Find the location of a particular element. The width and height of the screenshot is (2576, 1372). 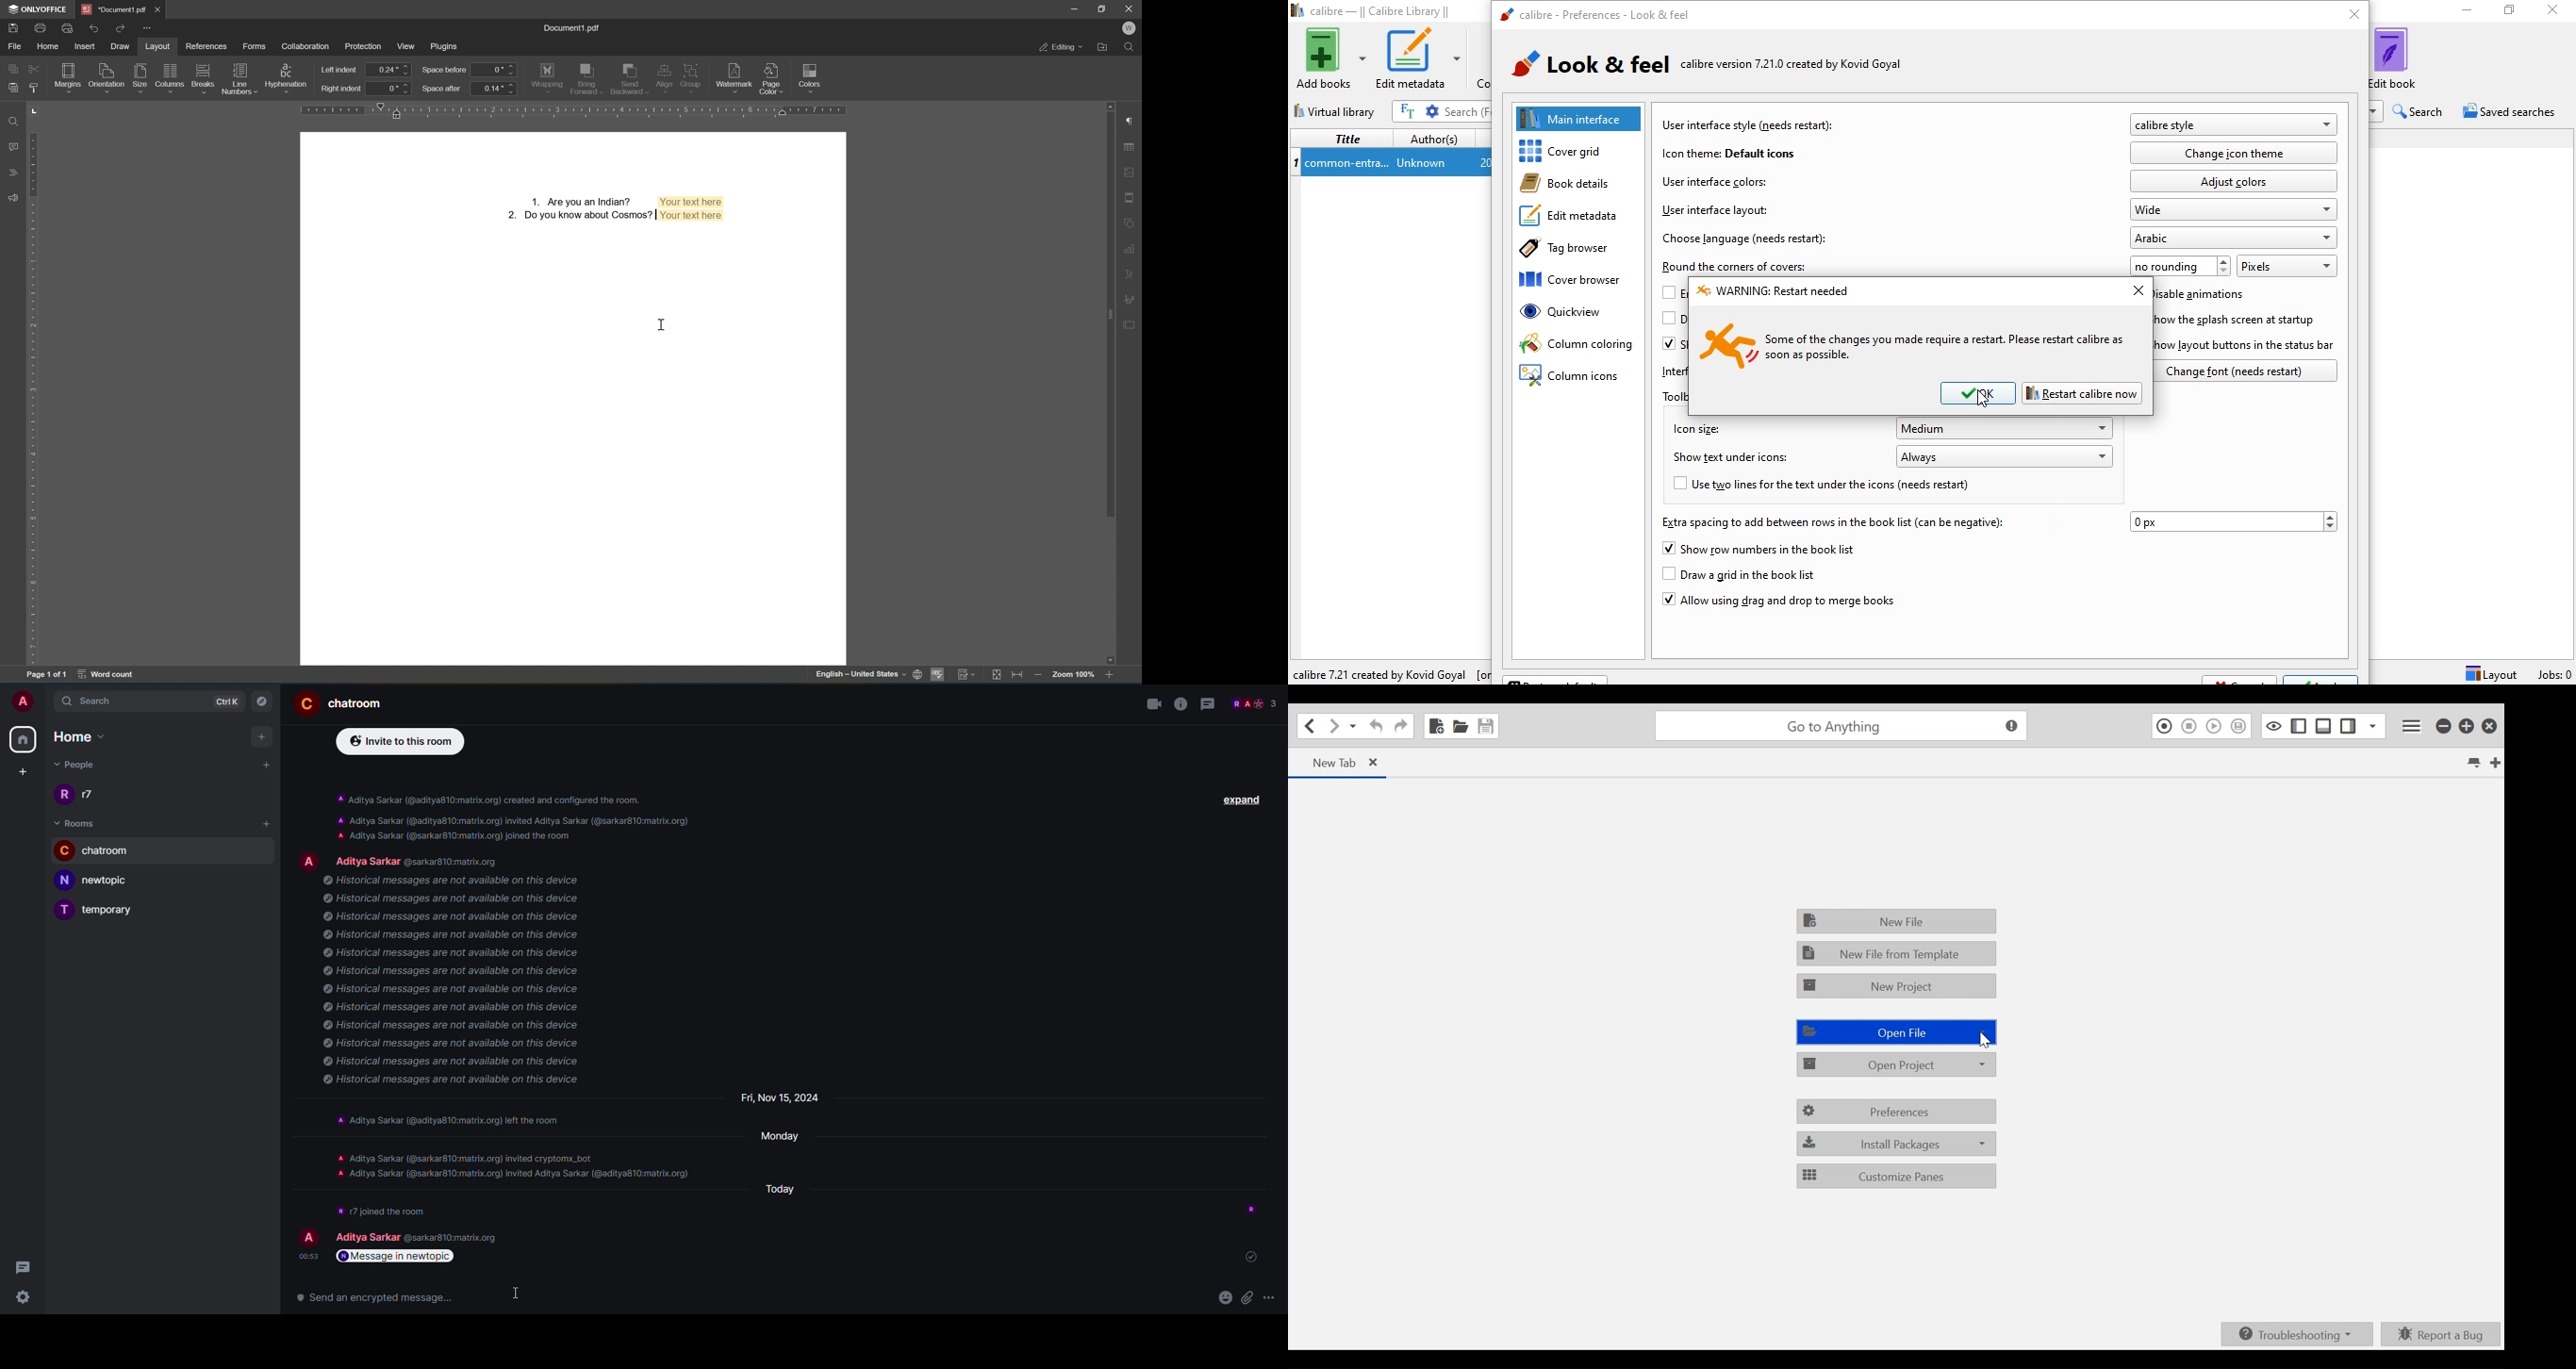

draw is located at coordinates (119, 46).